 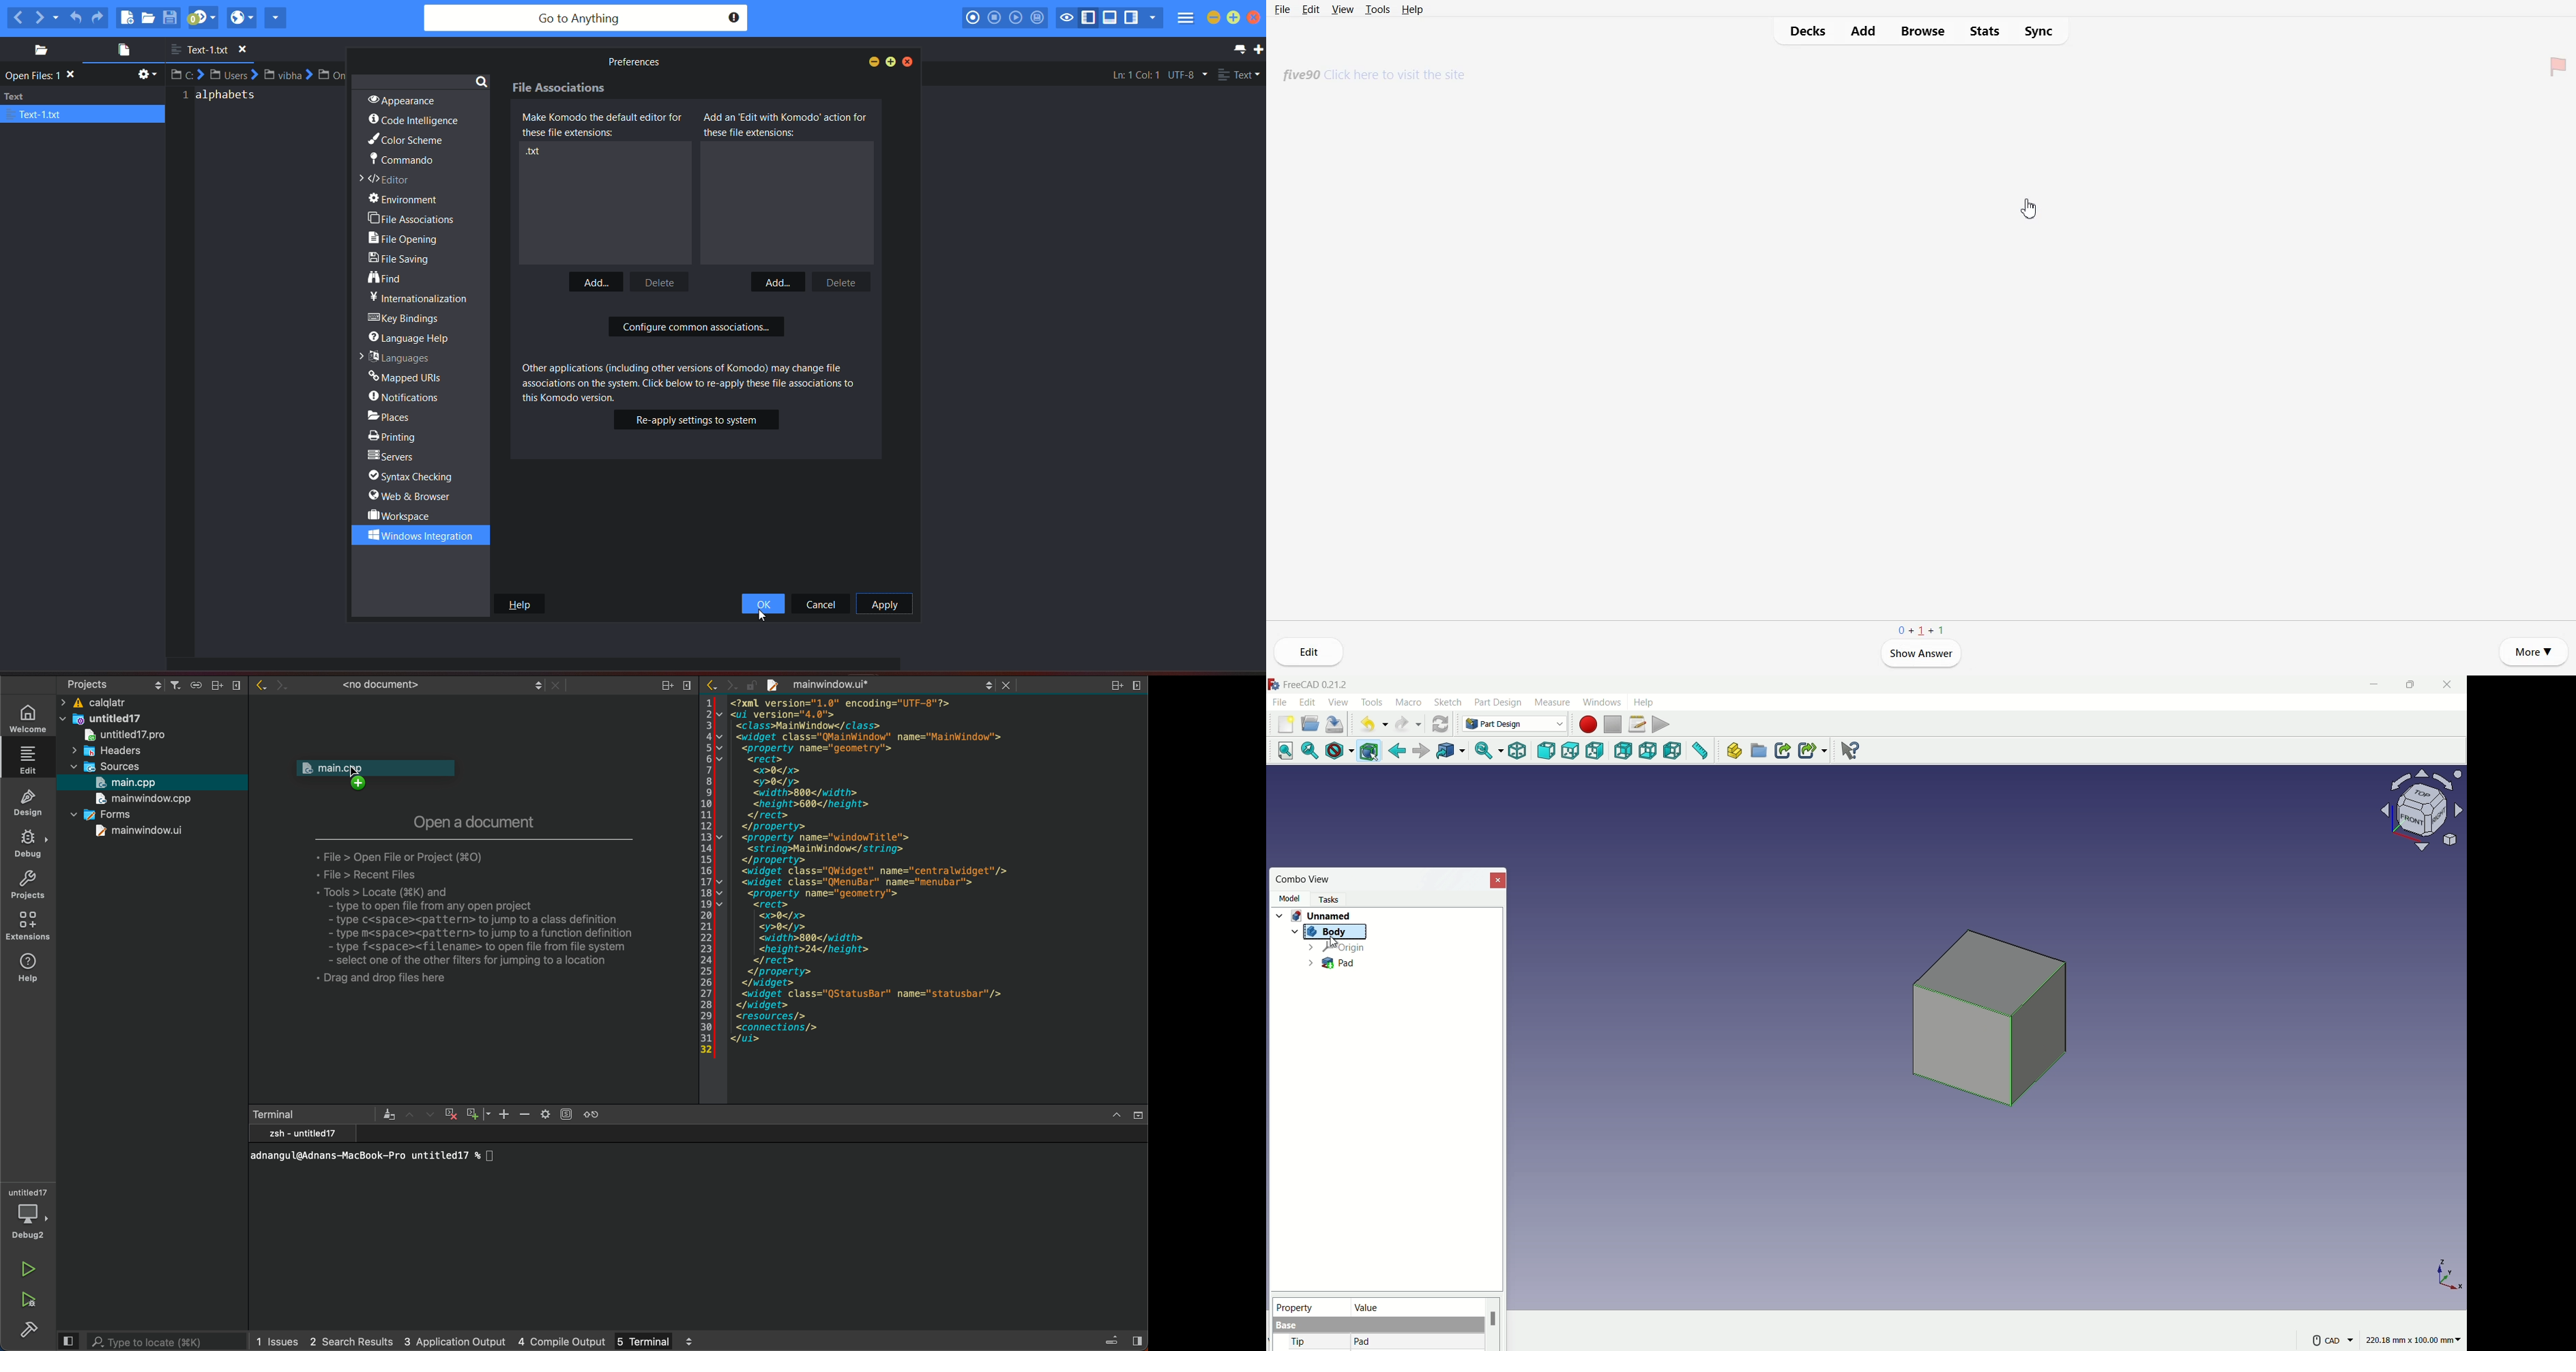 What do you see at coordinates (196, 687) in the screenshot?
I see `syncronize with editor` at bounding box center [196, 687].